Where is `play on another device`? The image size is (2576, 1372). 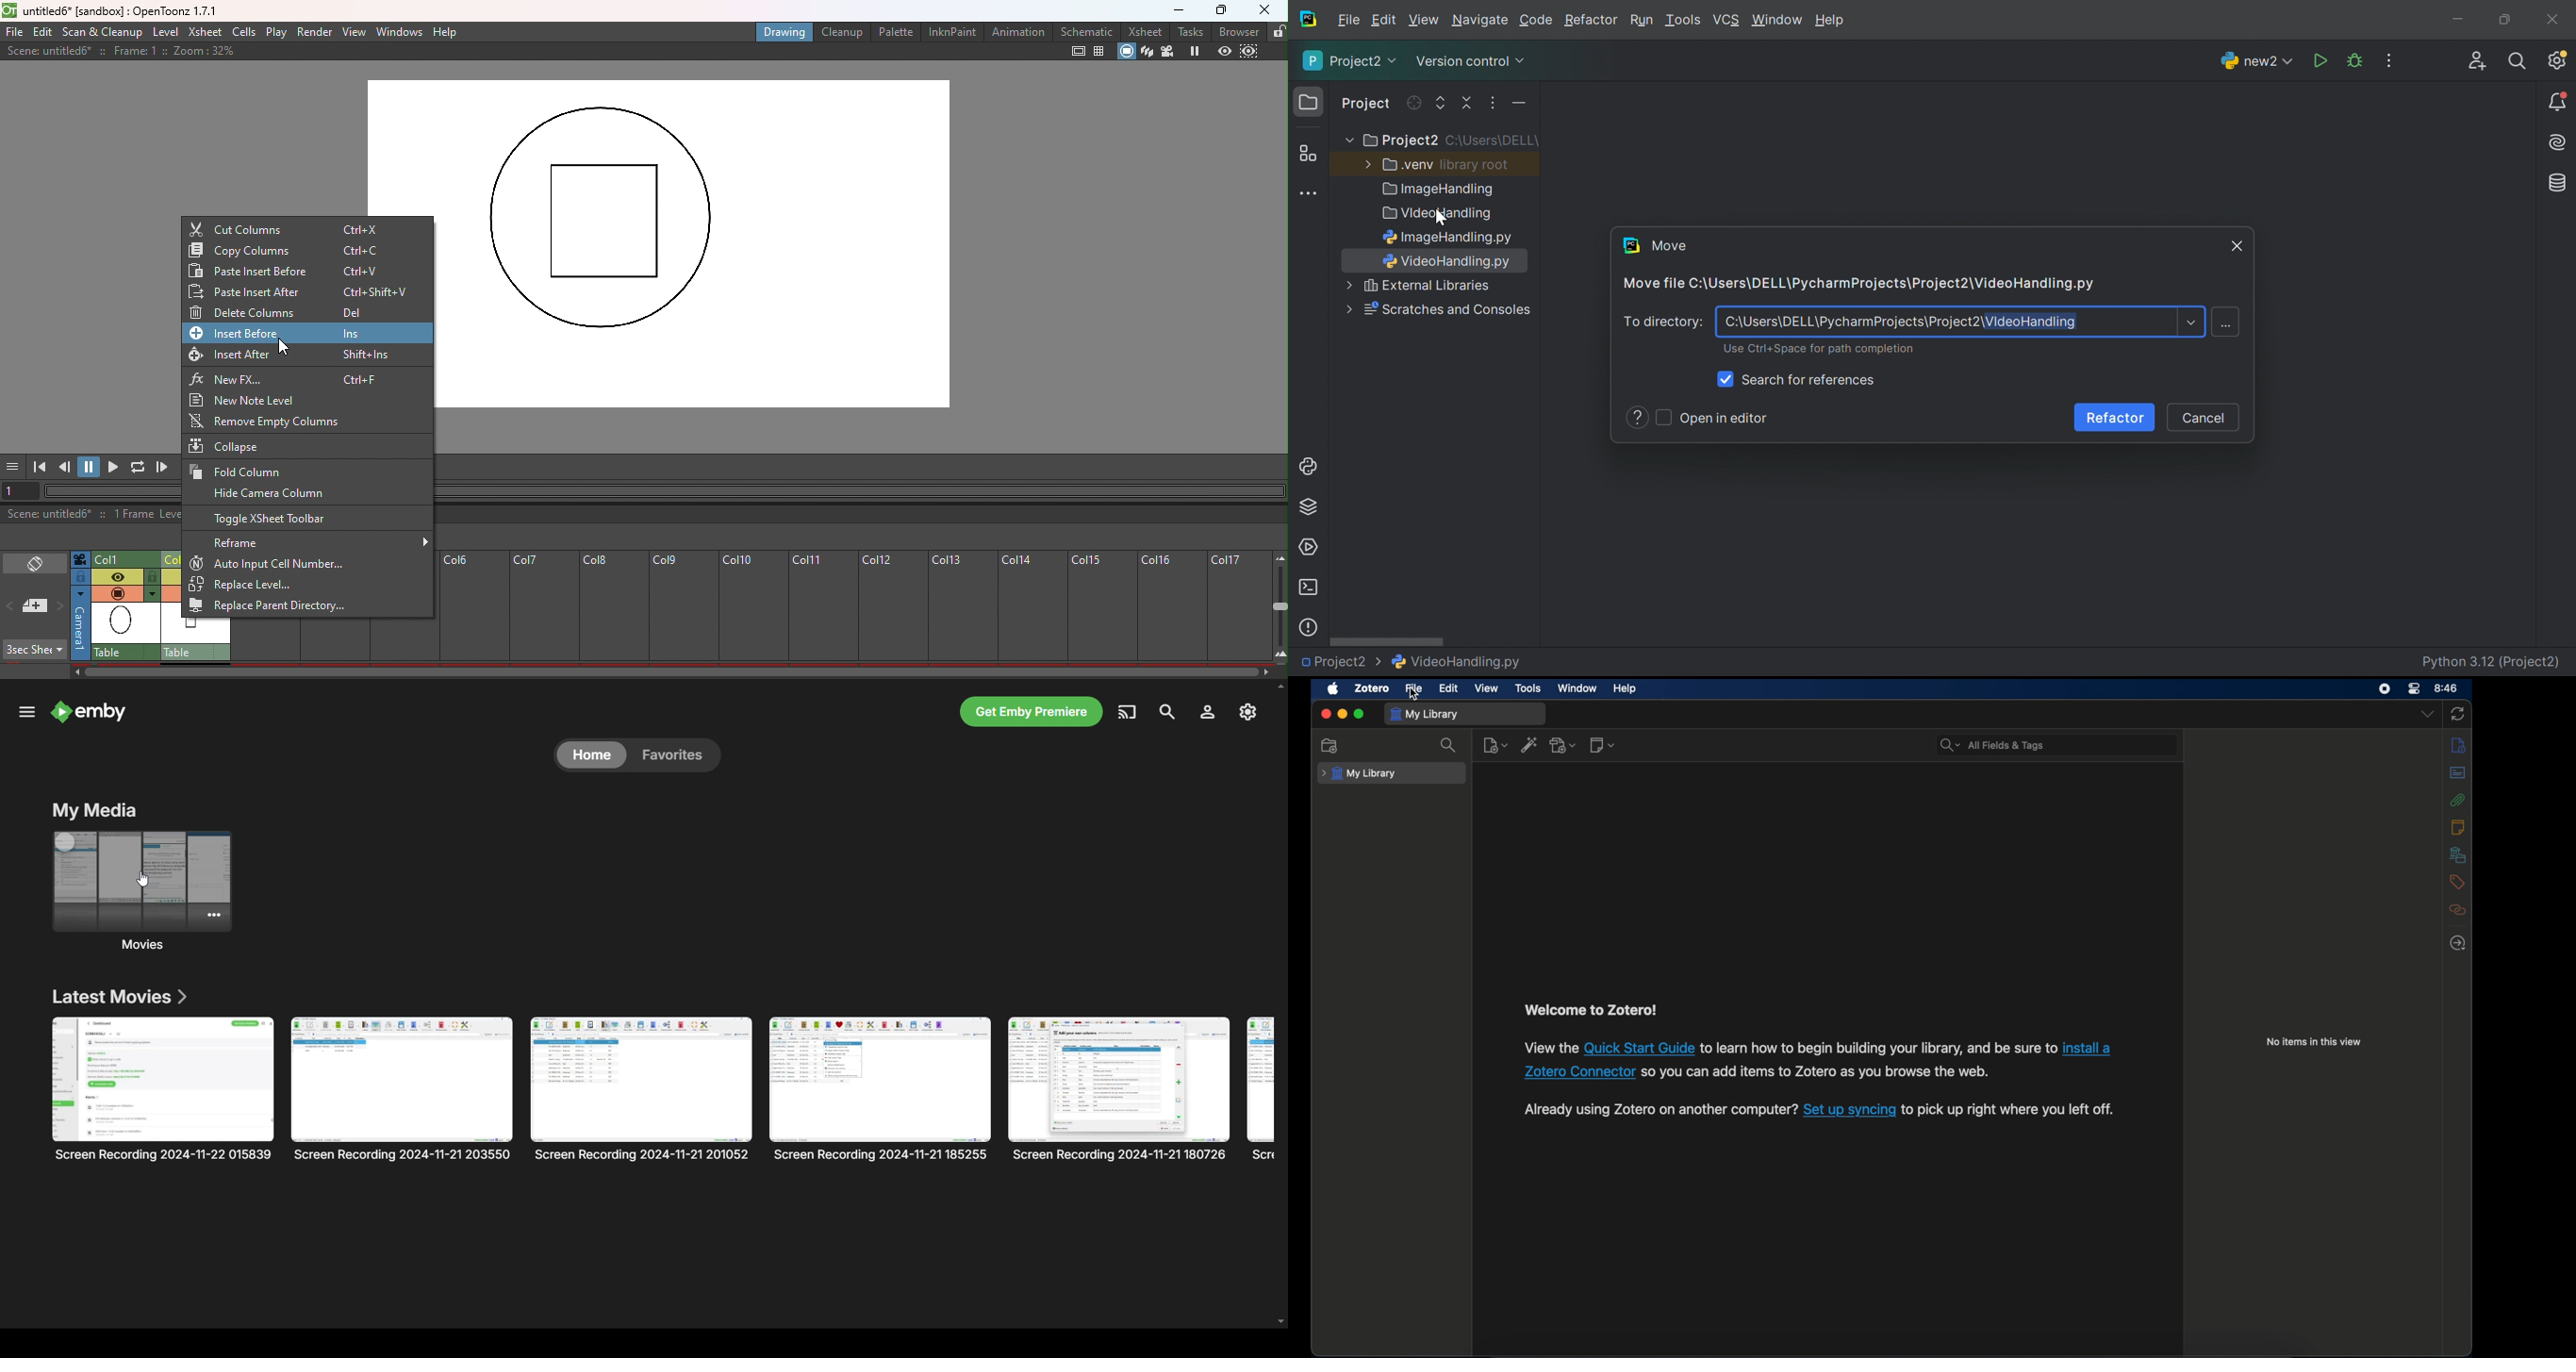
play on another device is located at coordinates (1128, 711).